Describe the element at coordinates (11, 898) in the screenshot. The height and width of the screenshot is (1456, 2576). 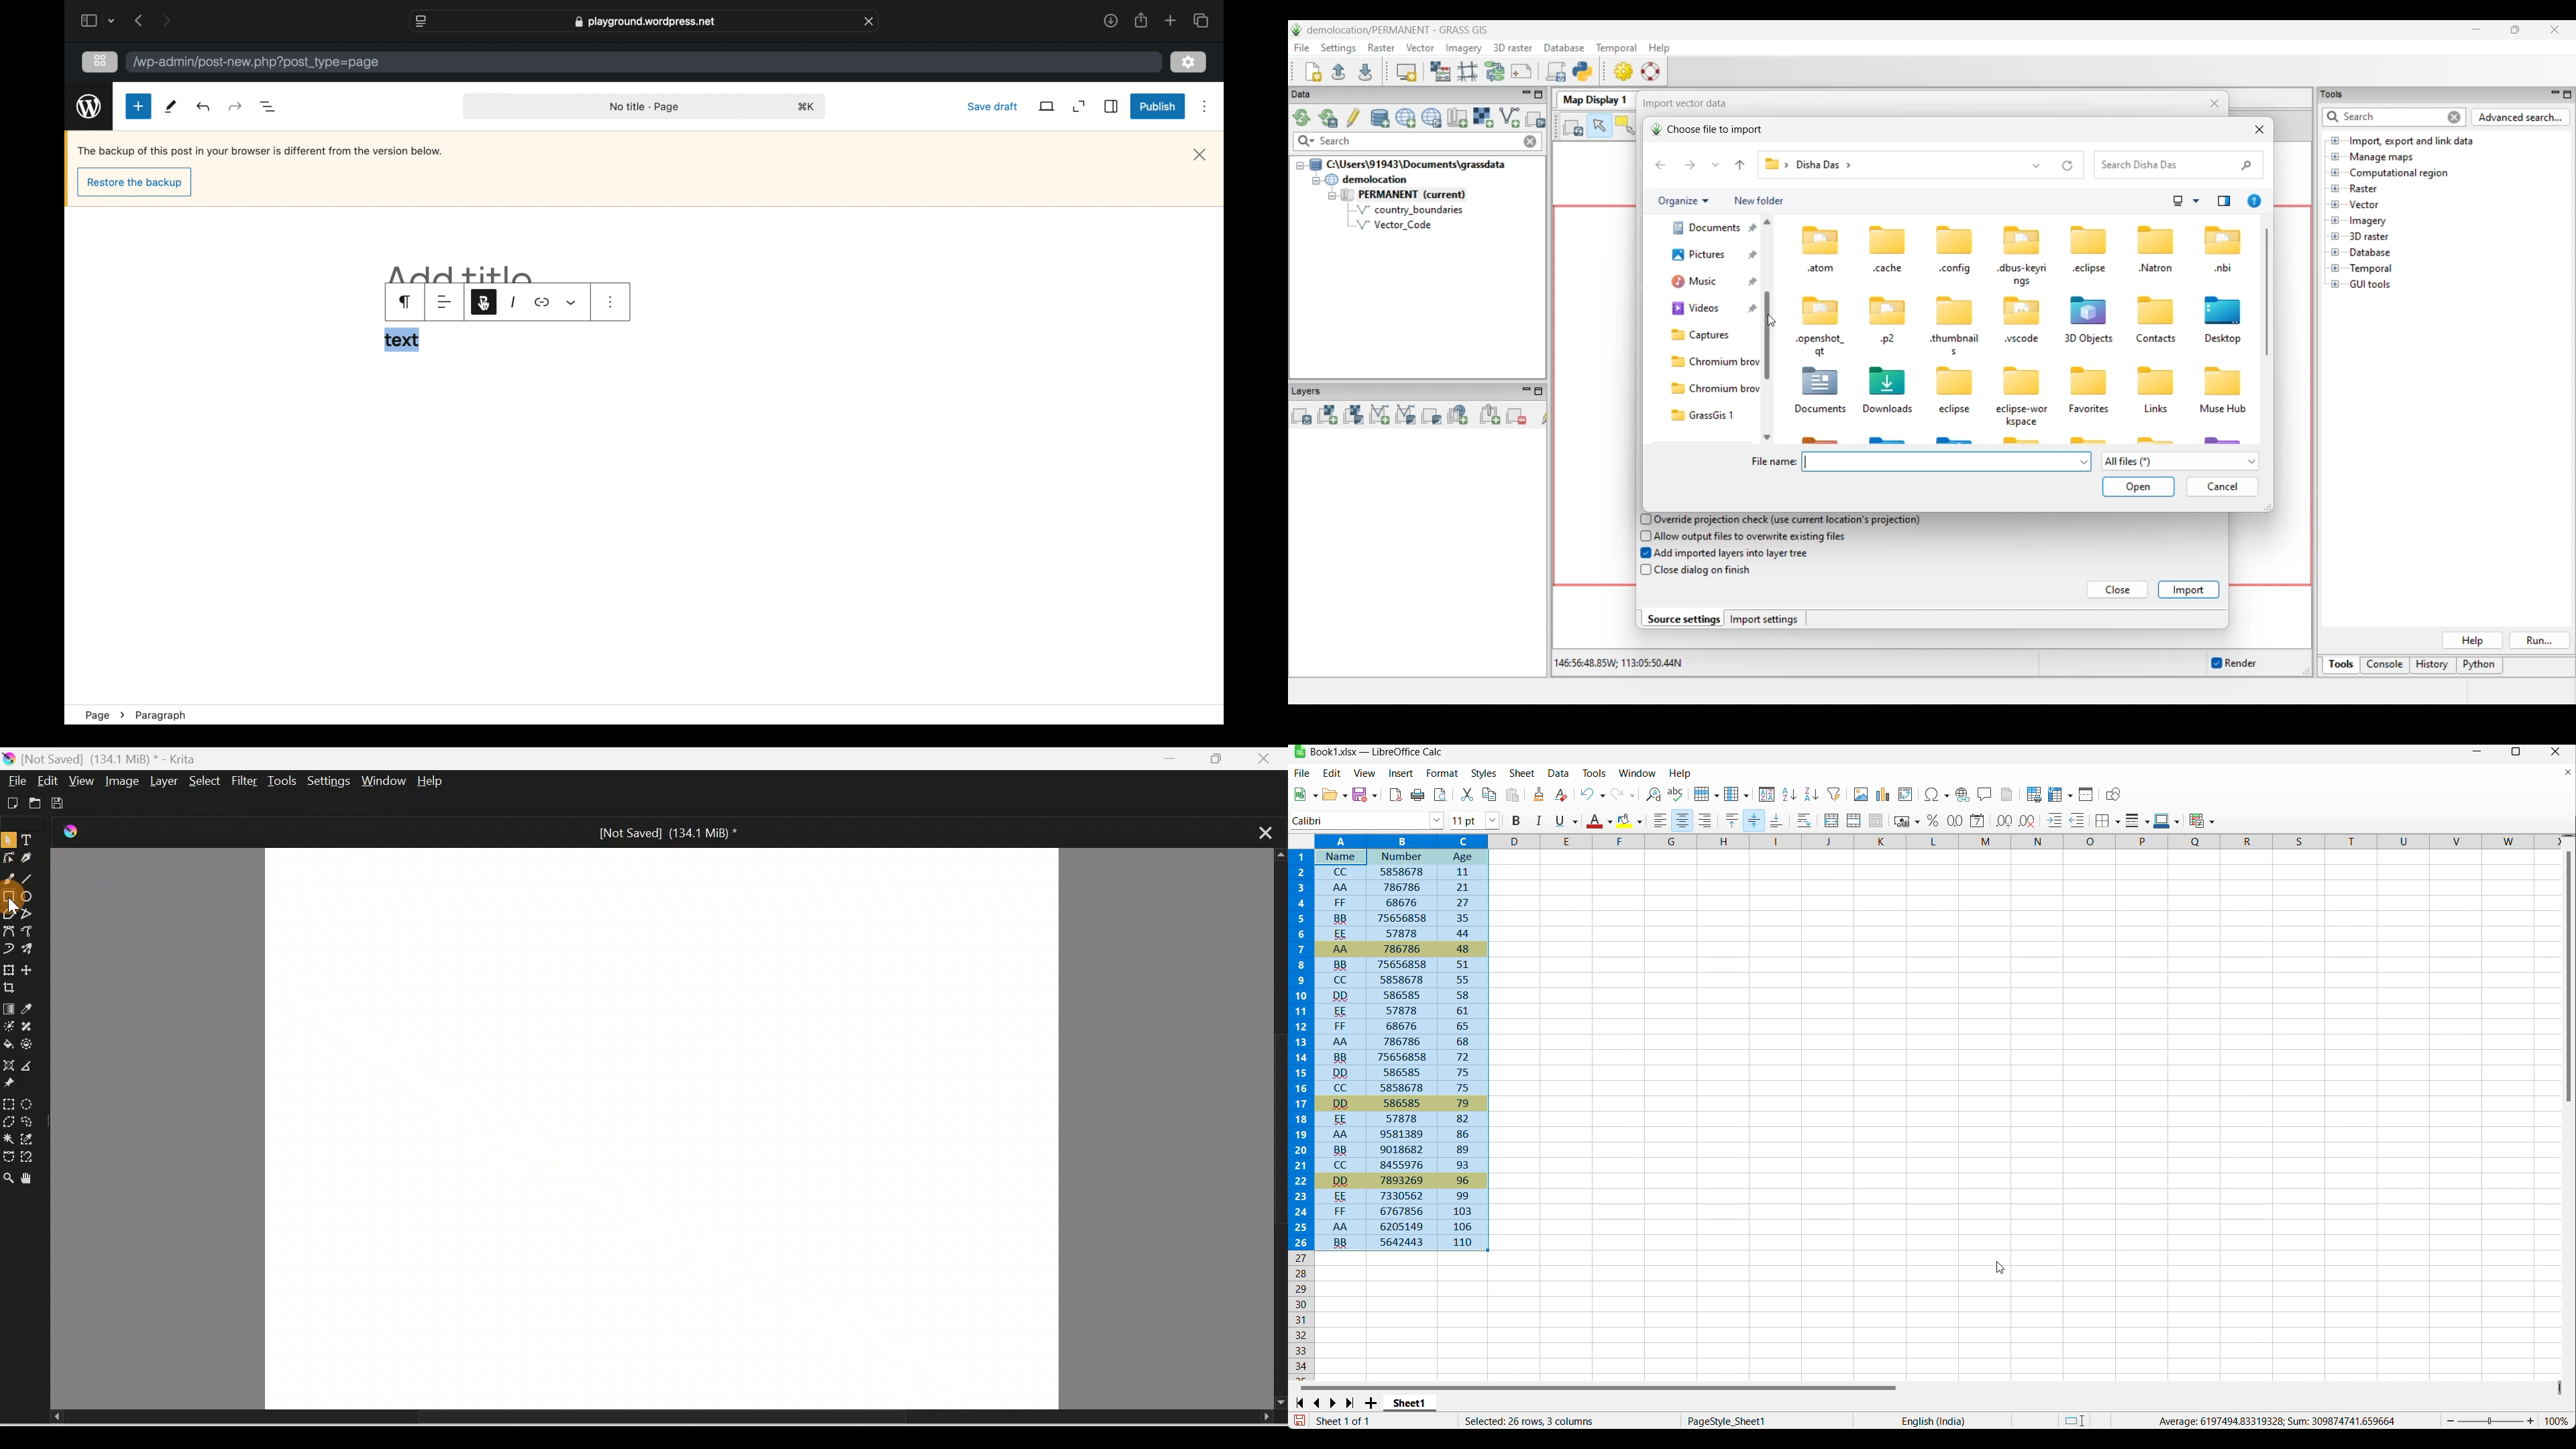
I see `Cursor on rectangle tool` at that location.